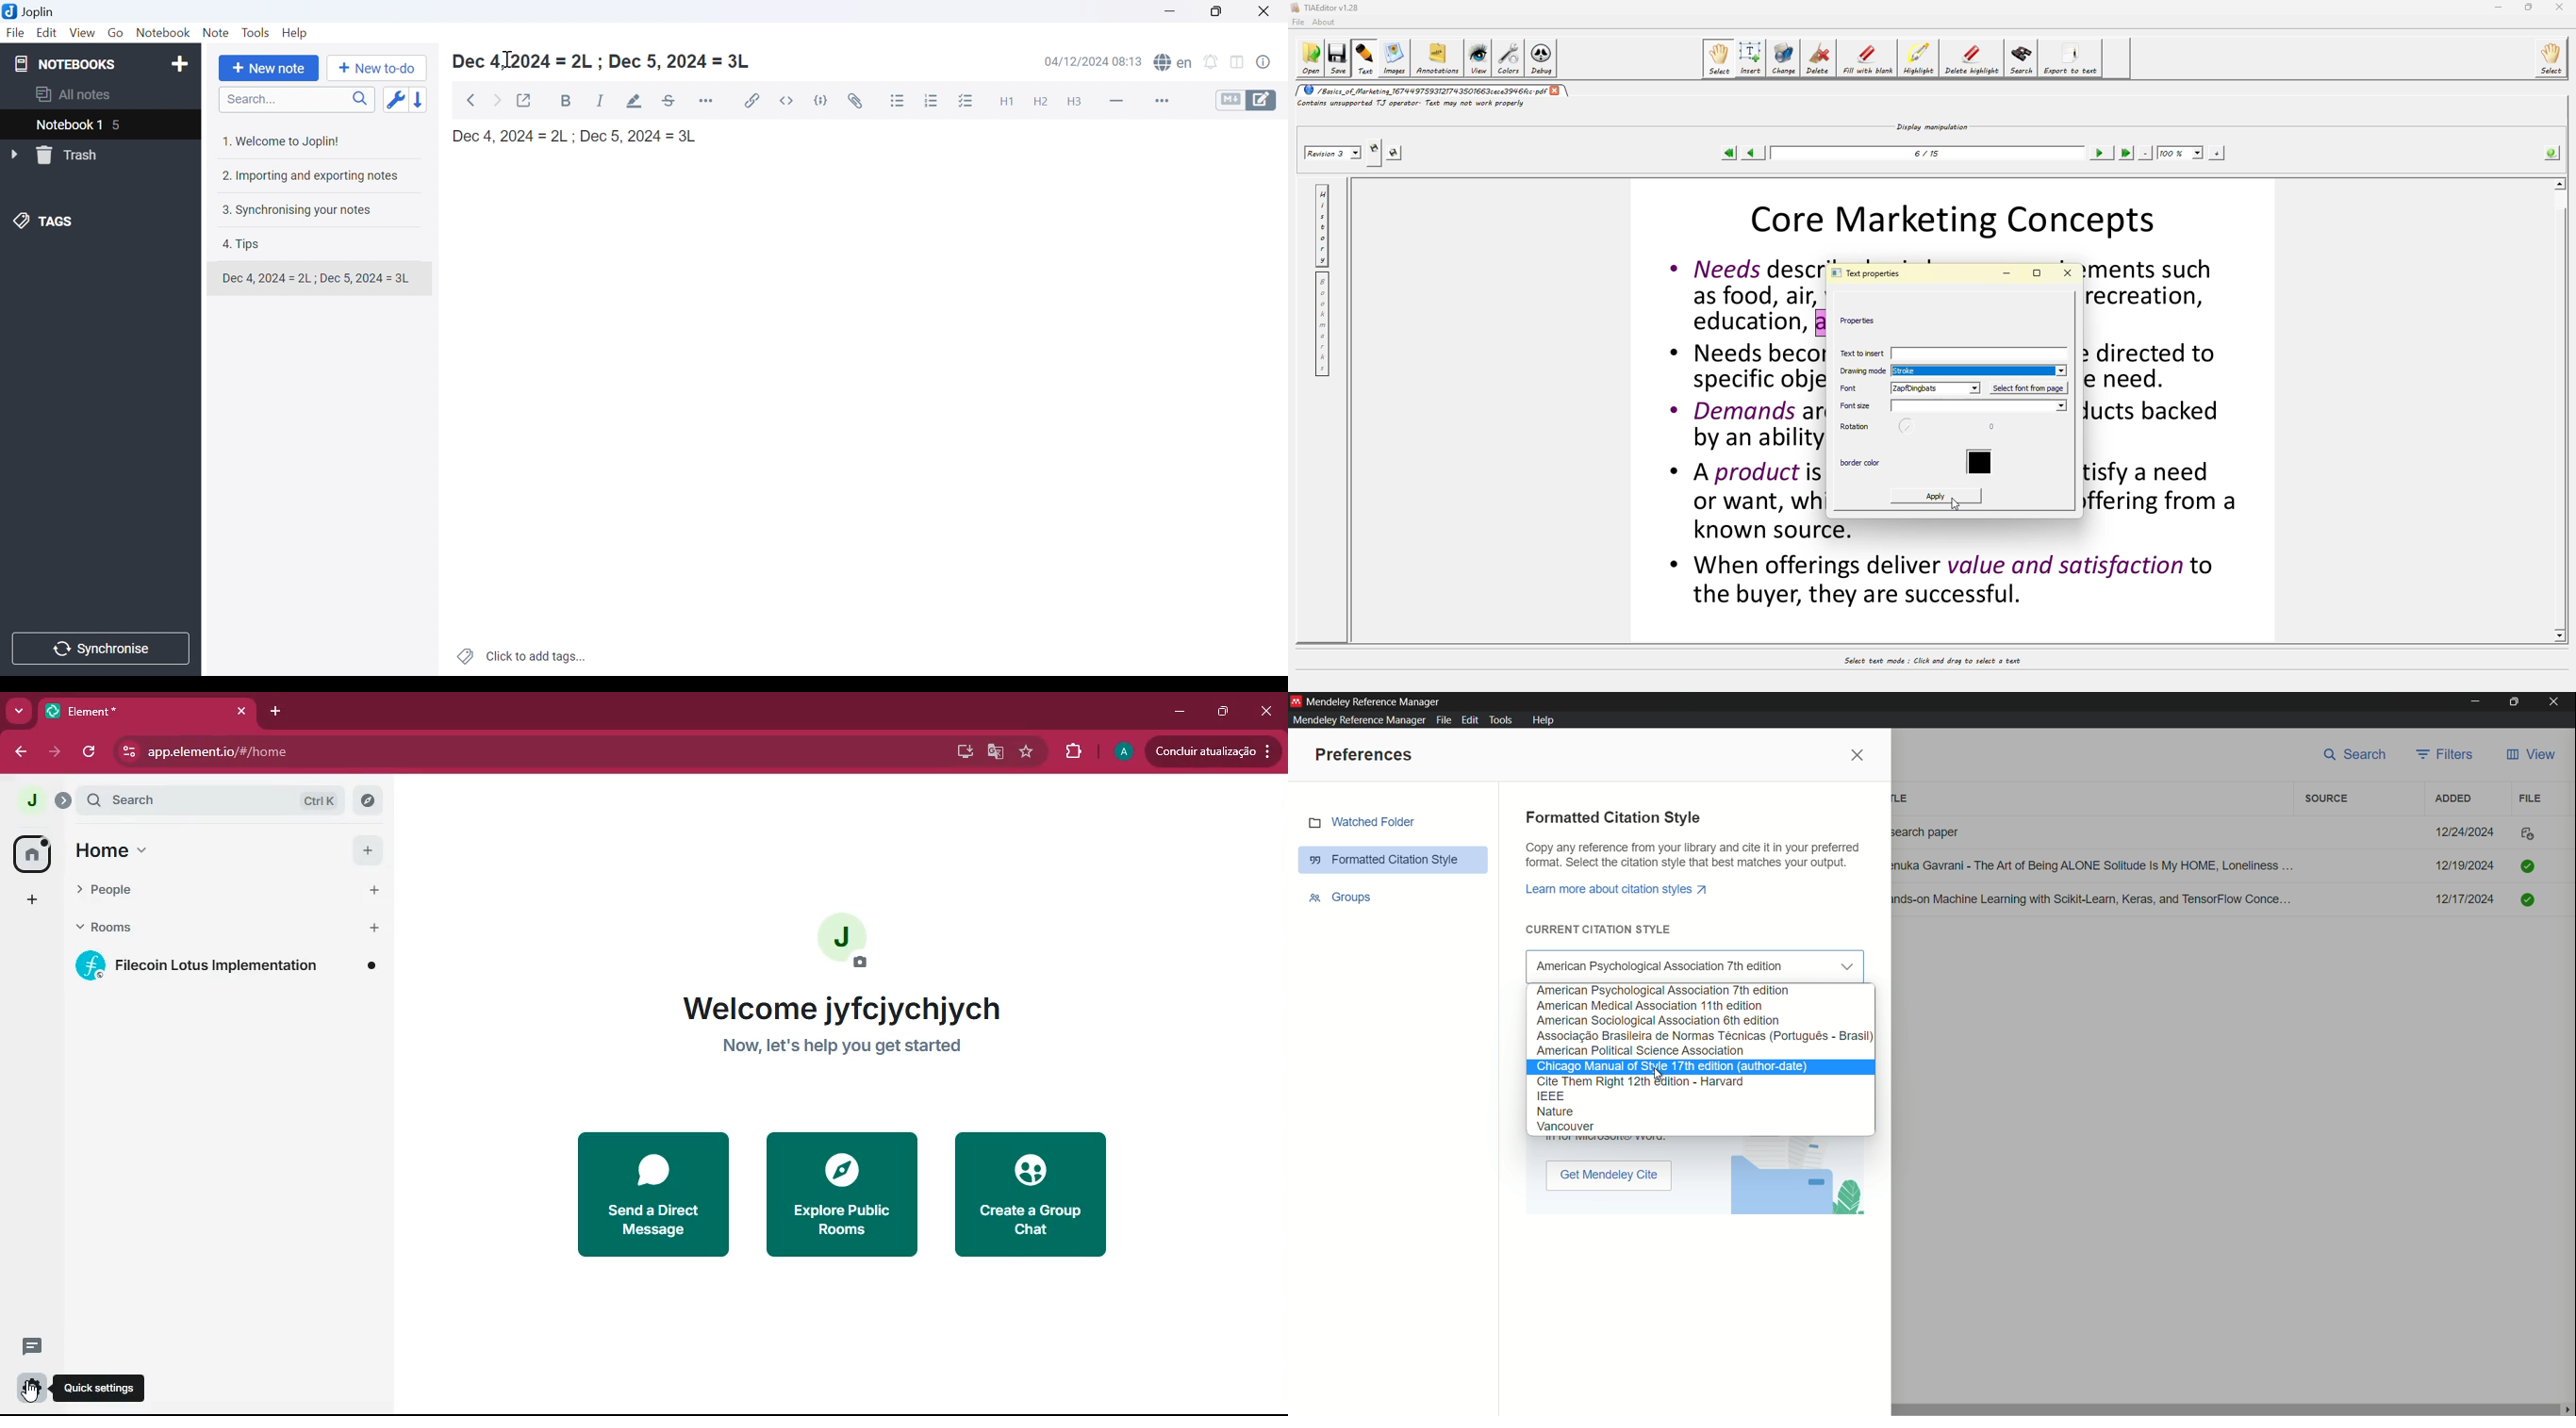 This screenshot has width=2576, height=1428. Describe the element at coordinates (1269, 11) in the screenshot. I see `Close` at that location.